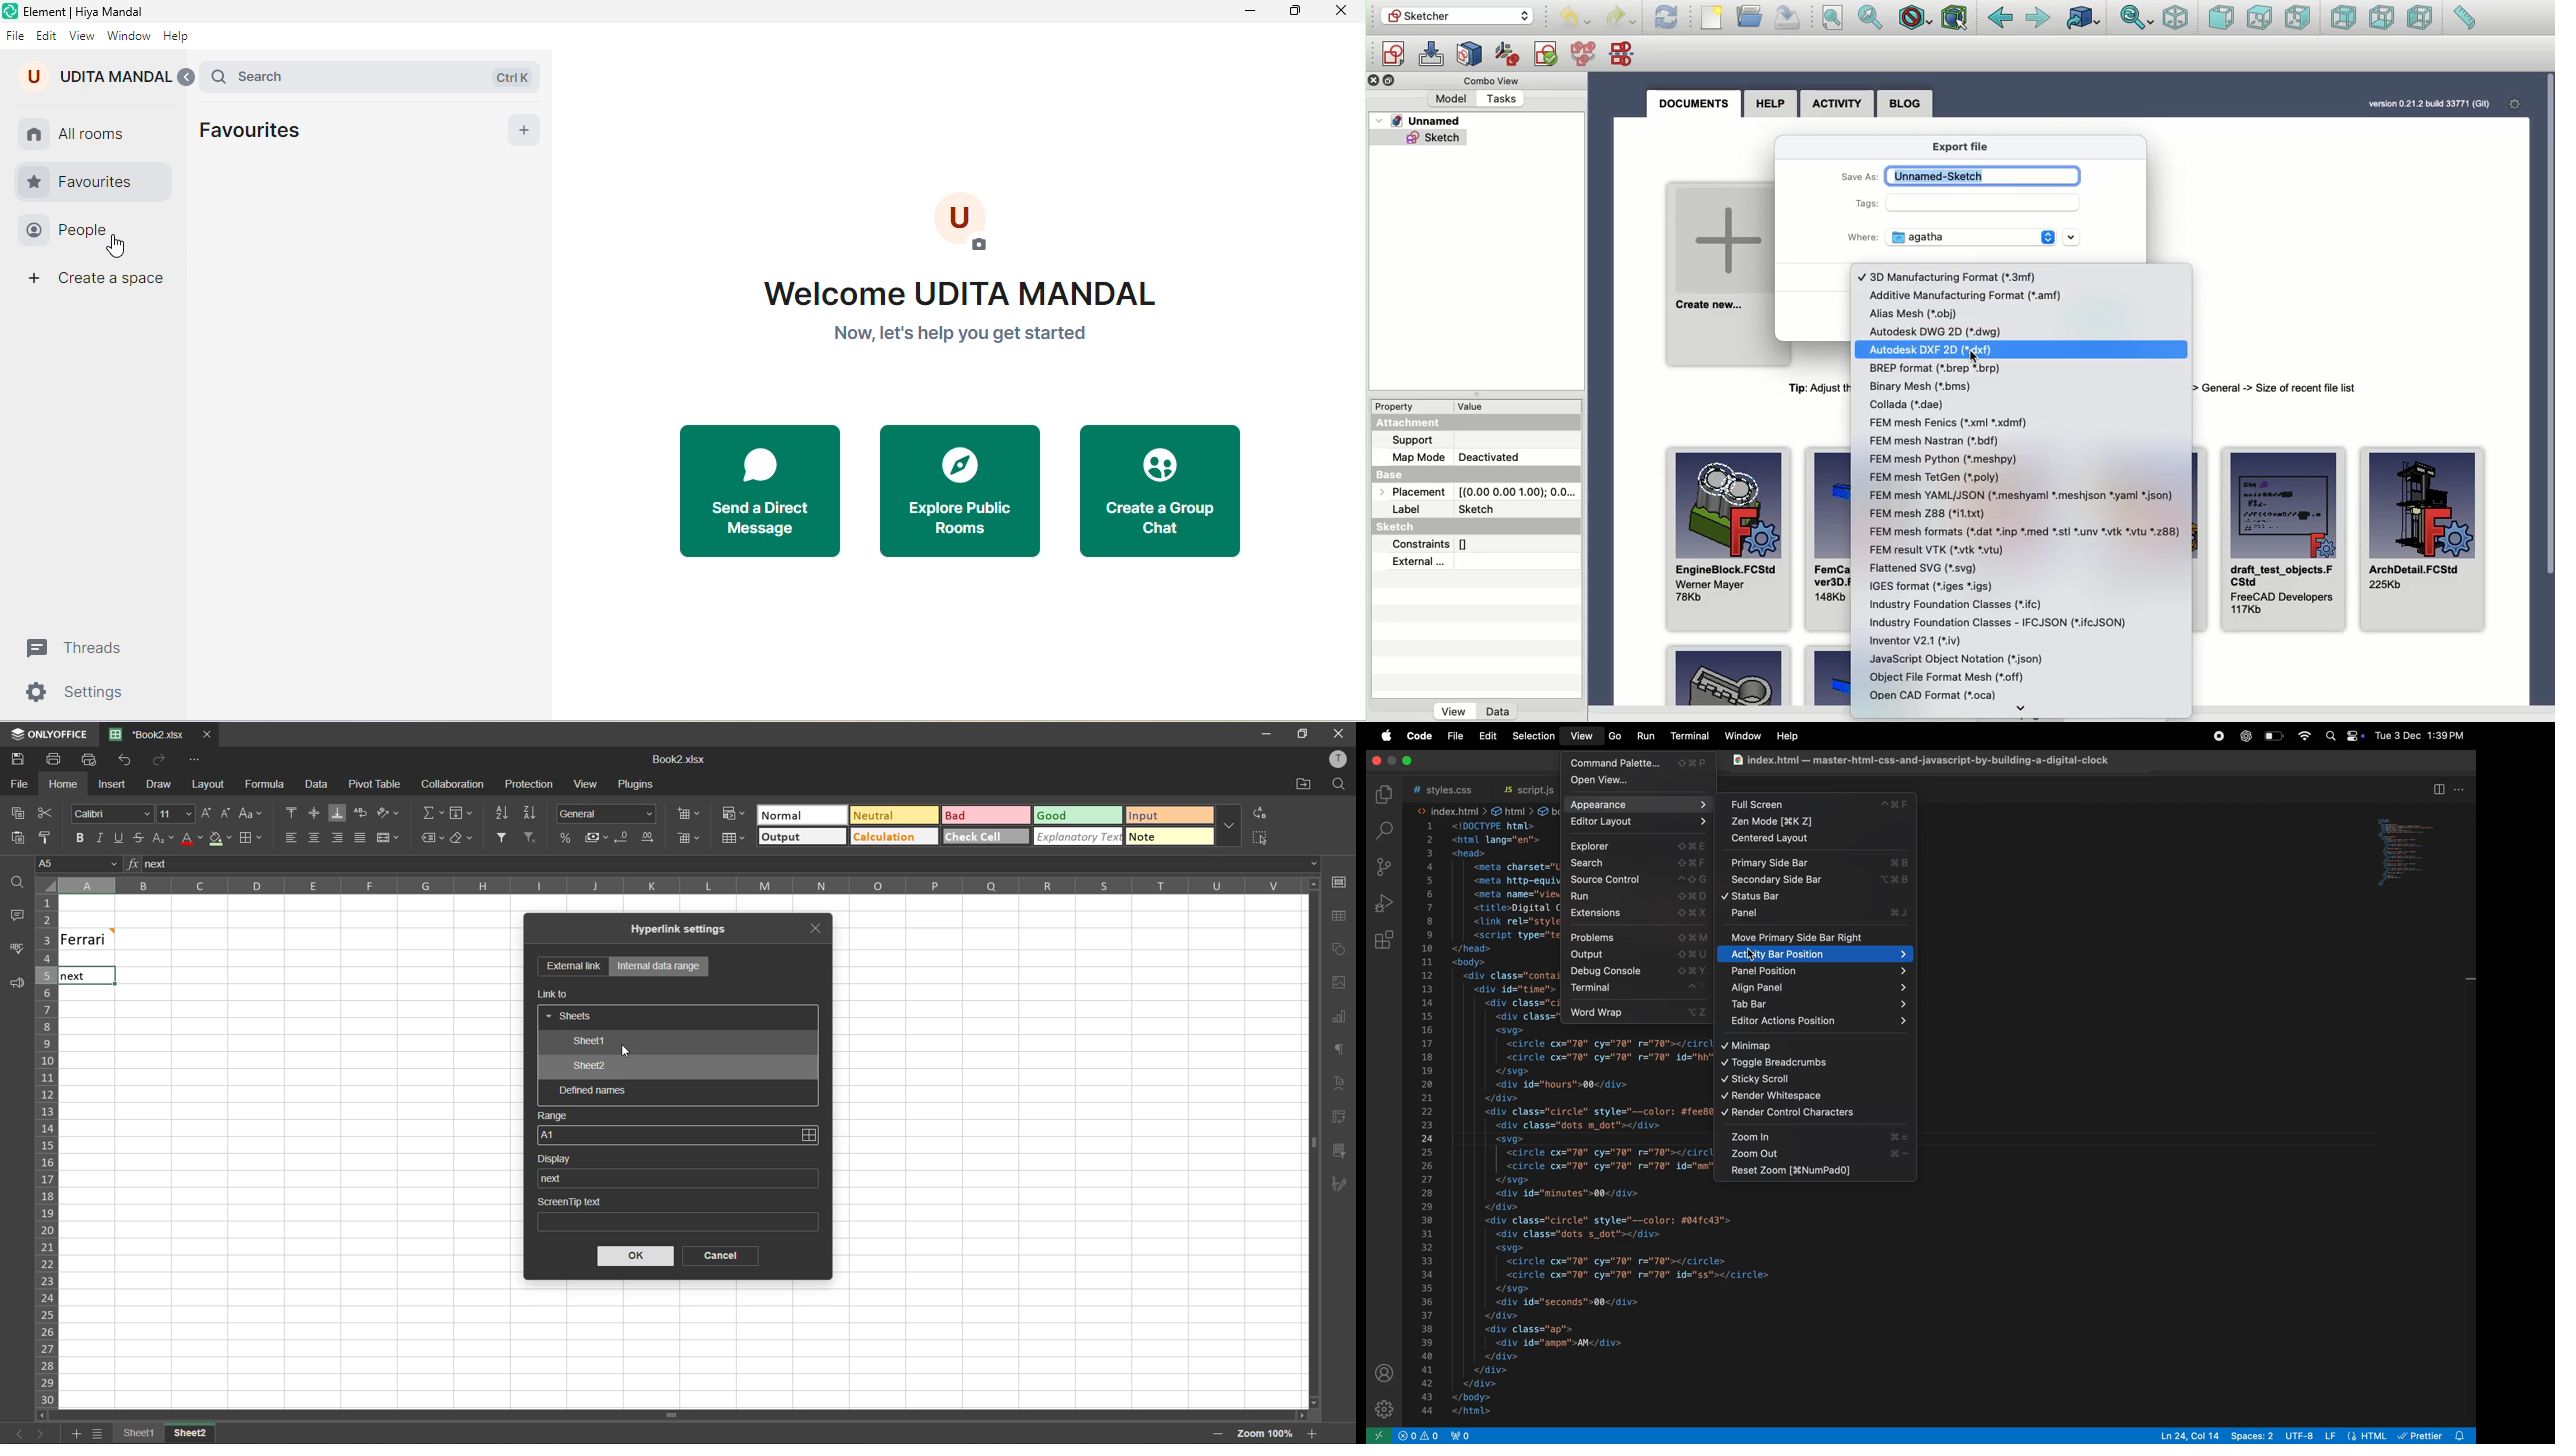 This screenshot has height=1456, width=2576. Describe the element at coordinates (360, 812) in the screenshot. I see `wrap text` at that location.